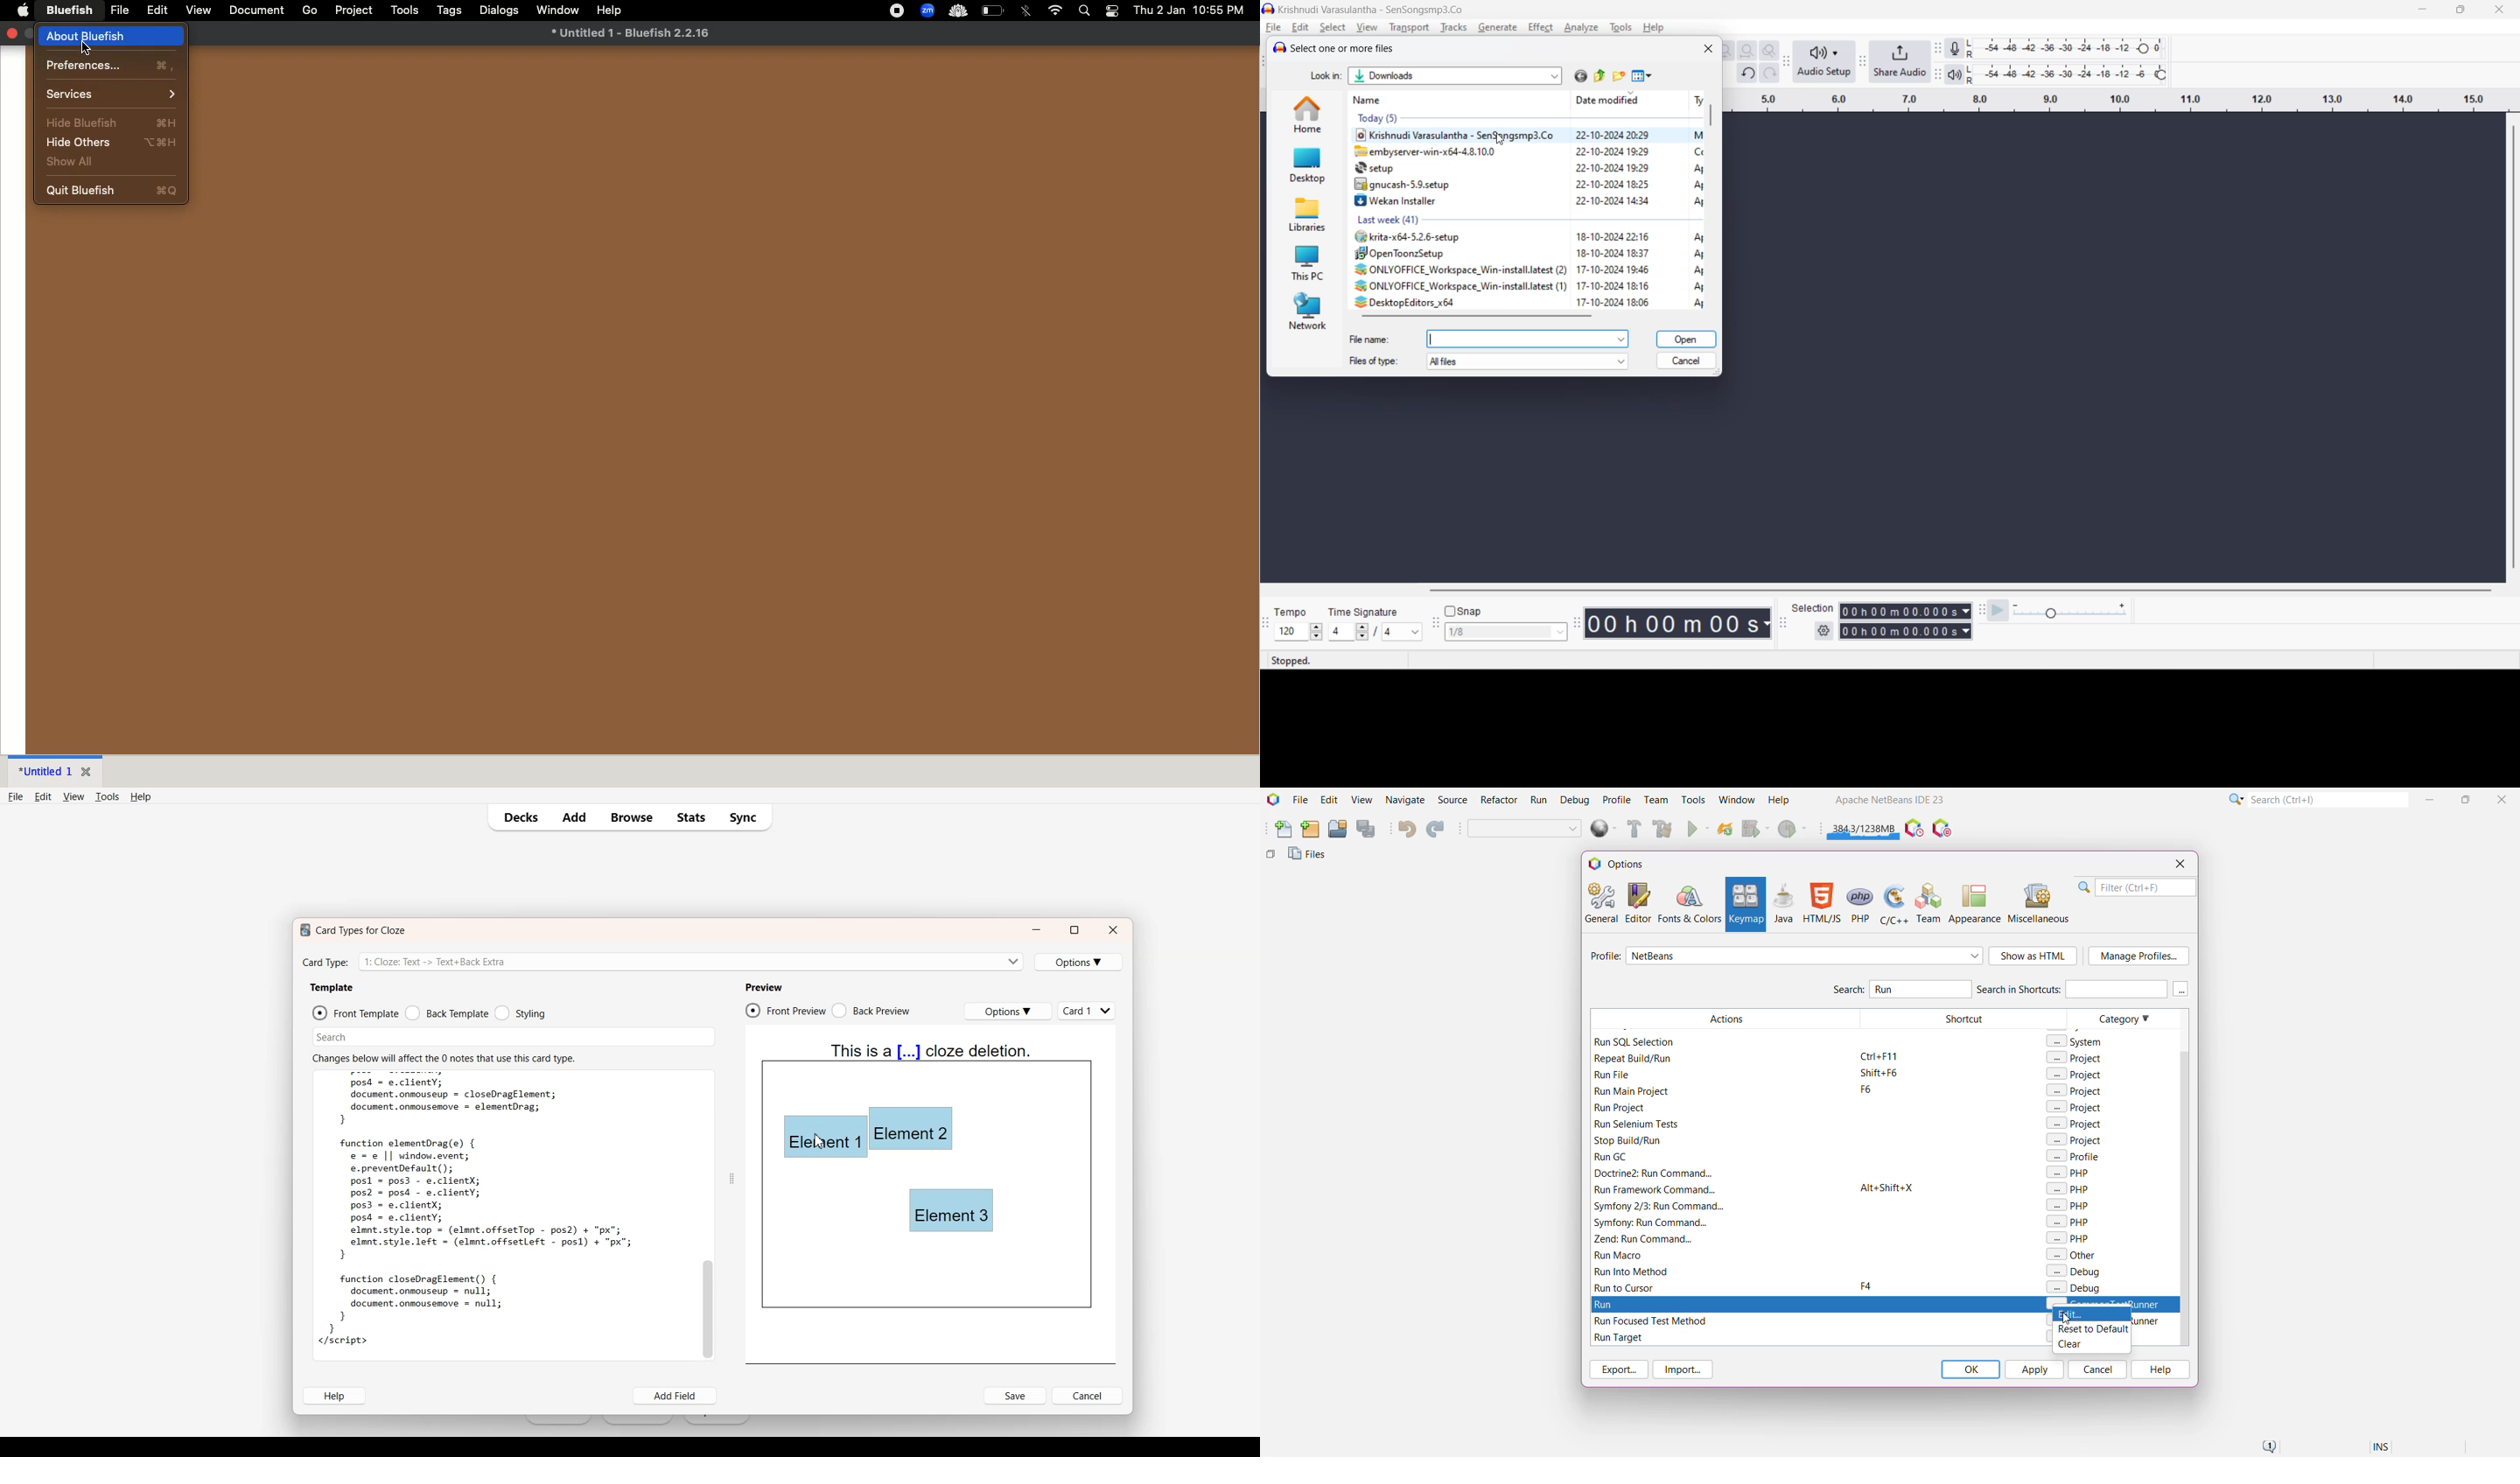 Image resolution: width=2520 pixels, height=1484 pixels. I want to click on Template, so click(331, 988).